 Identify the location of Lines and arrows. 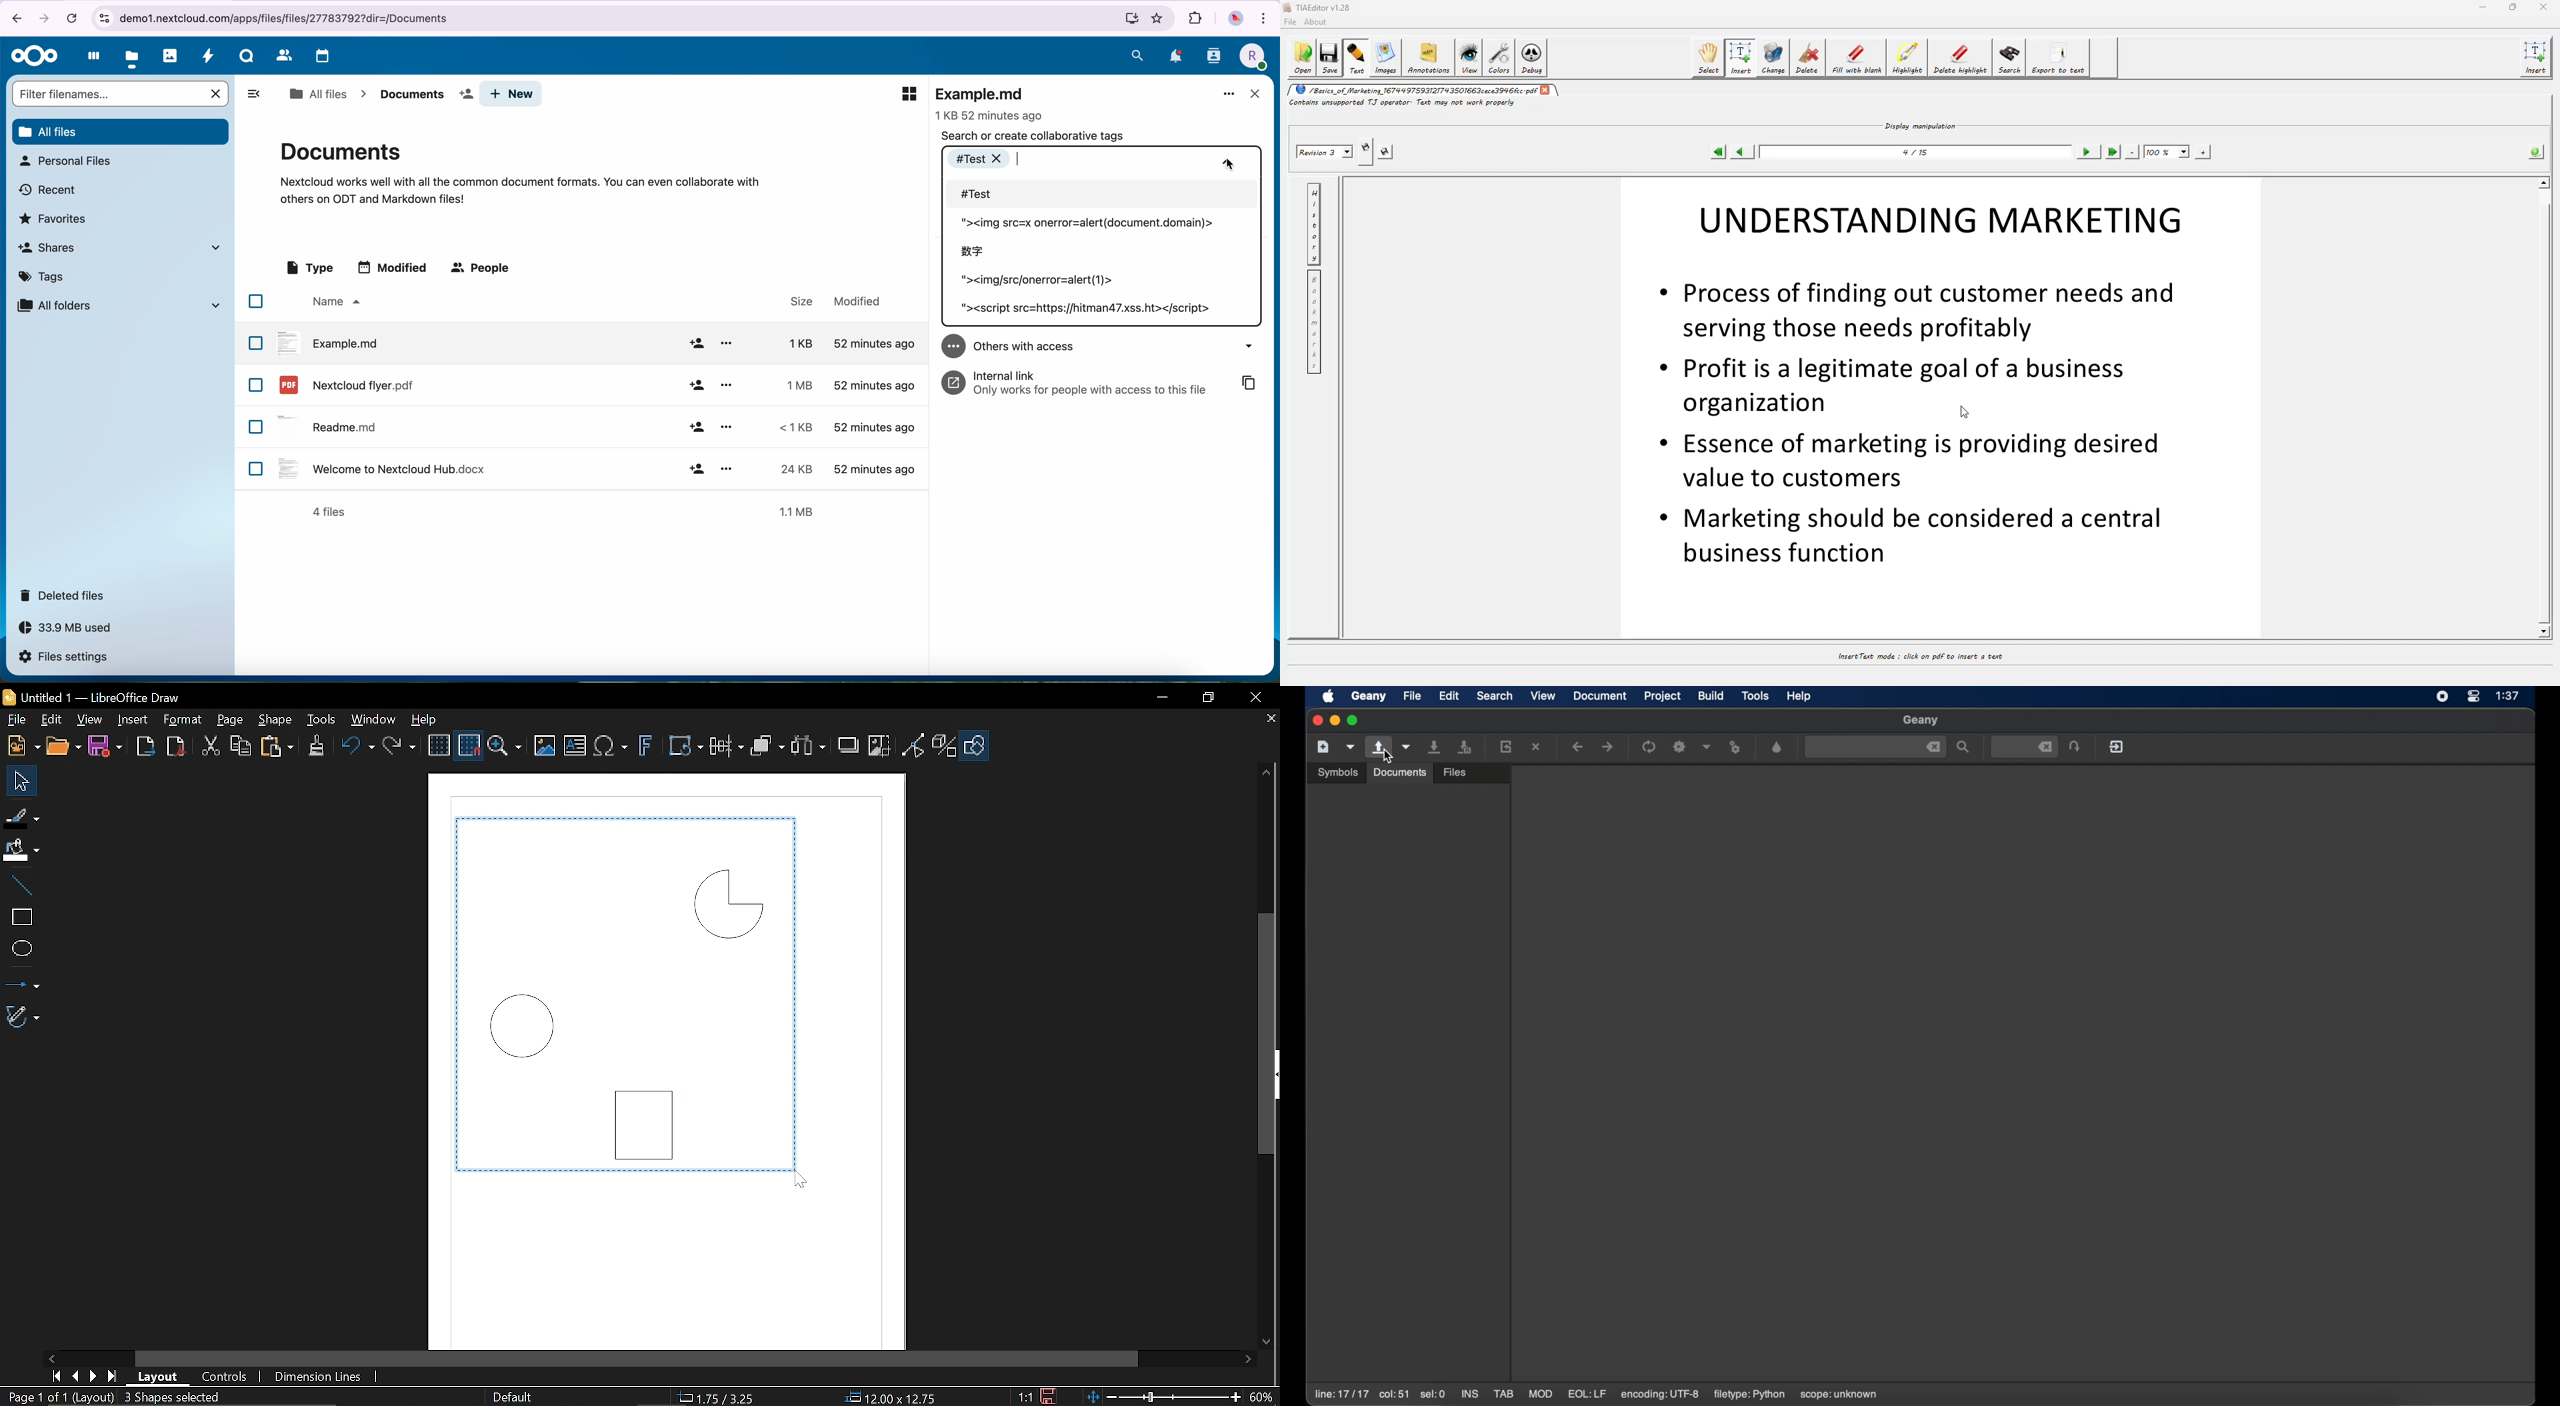
(25, 981).